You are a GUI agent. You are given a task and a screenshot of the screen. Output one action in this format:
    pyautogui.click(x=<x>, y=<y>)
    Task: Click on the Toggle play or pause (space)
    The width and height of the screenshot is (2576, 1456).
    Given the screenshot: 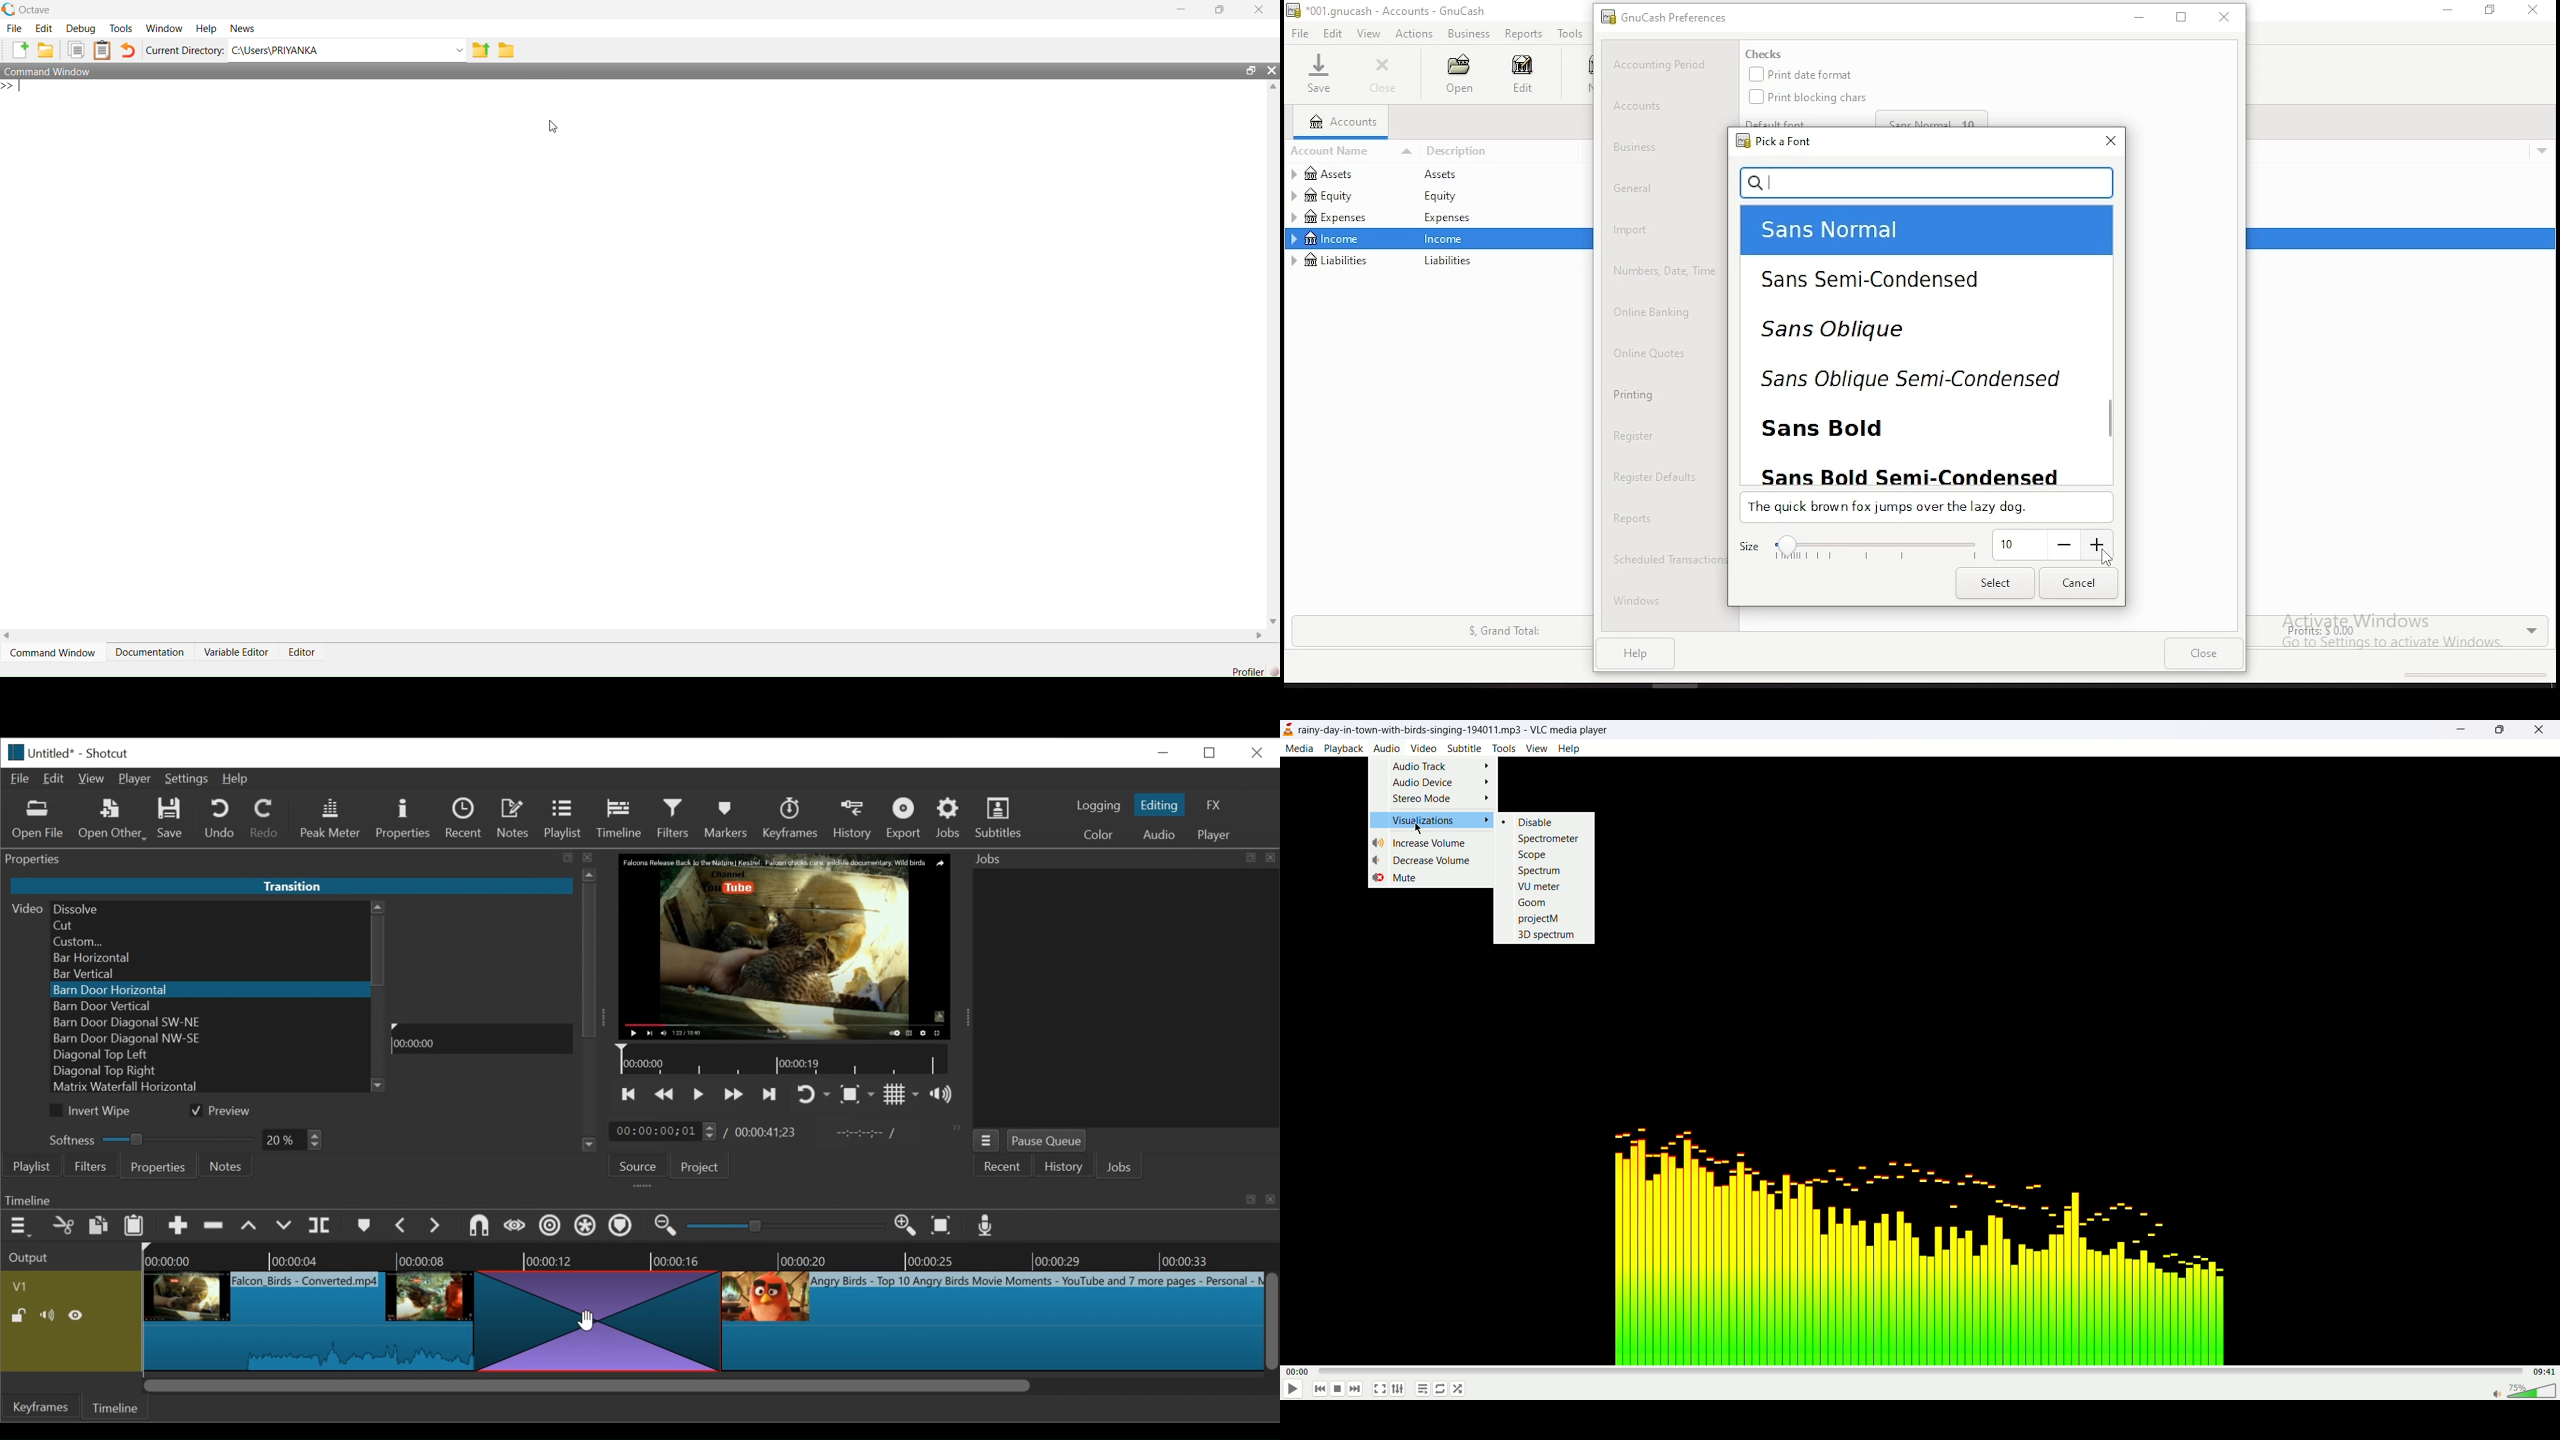 What is the action you would take?
    pyautogui.click(x=699, y=1094)
    